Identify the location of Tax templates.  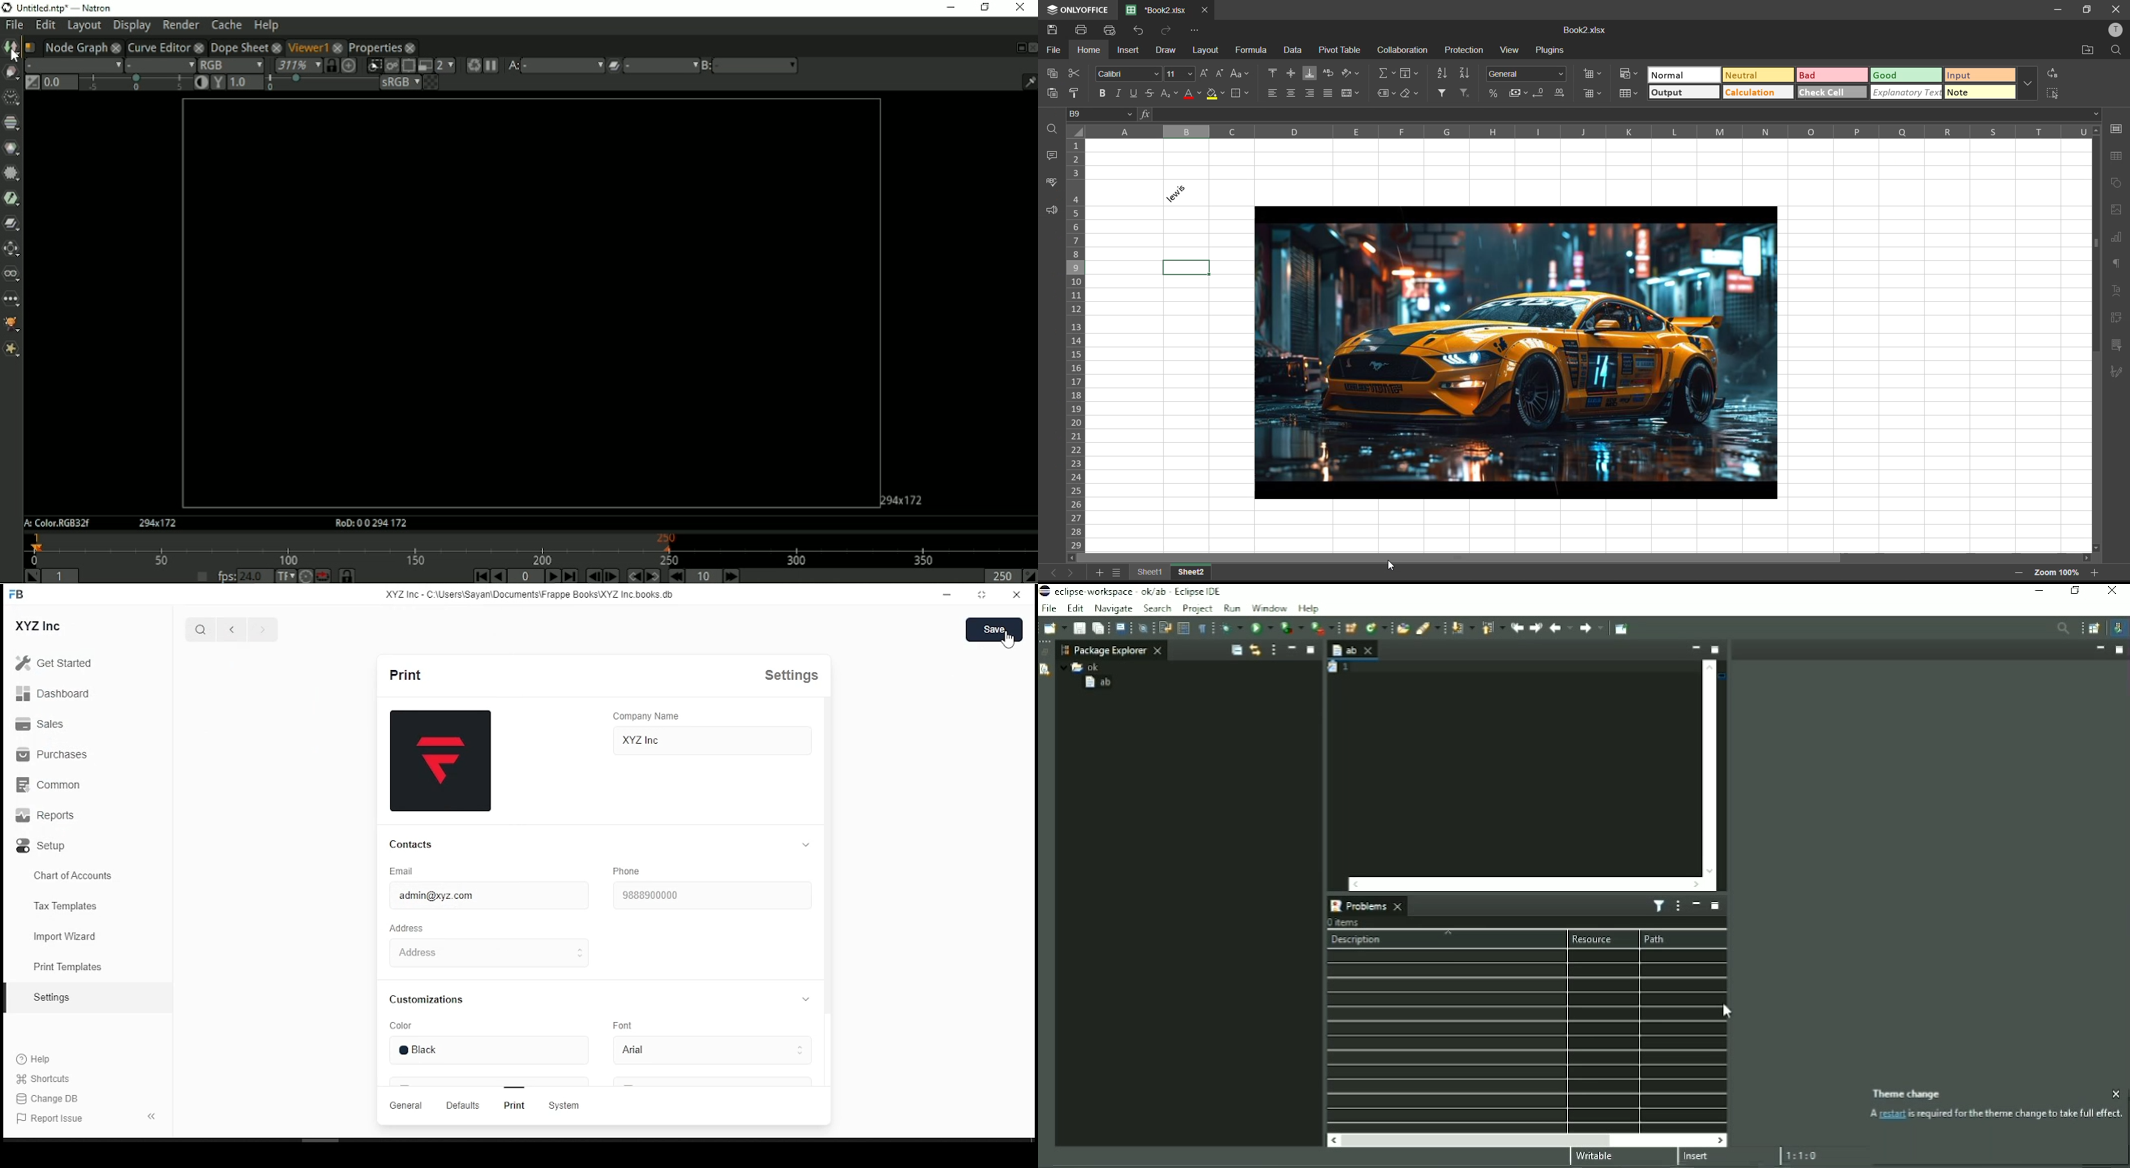
(66, 907).